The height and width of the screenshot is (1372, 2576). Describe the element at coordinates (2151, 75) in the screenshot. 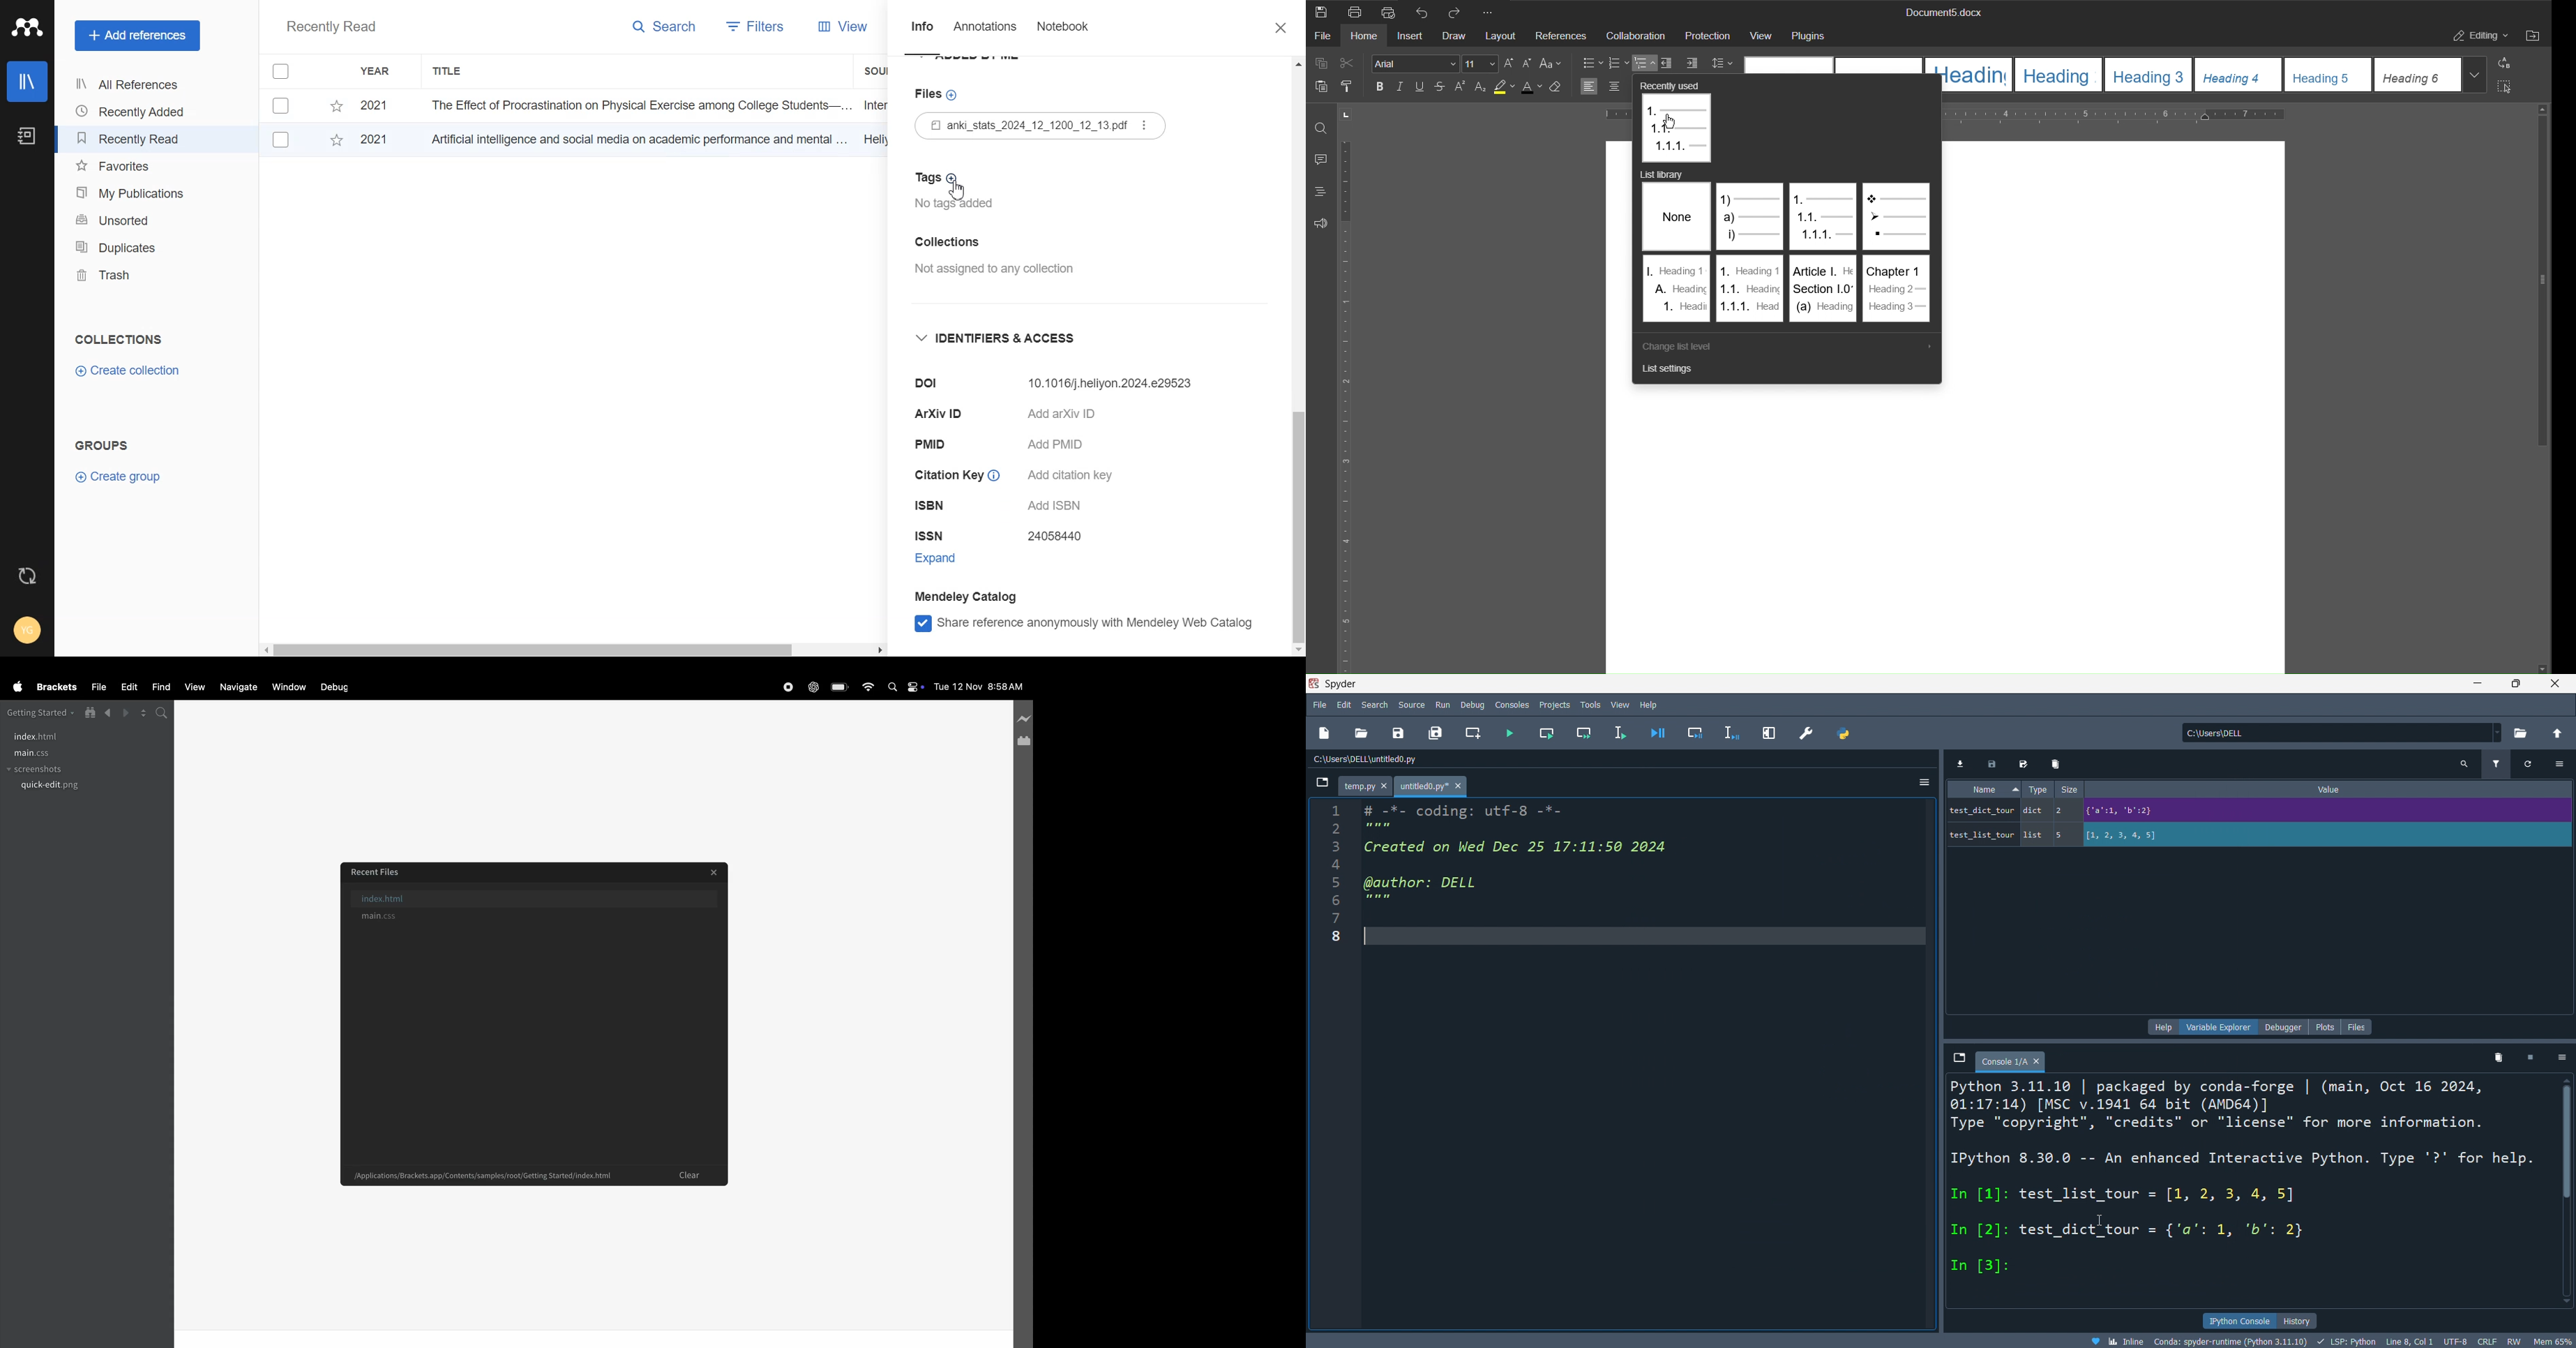

I see `Heading 3` at that location.